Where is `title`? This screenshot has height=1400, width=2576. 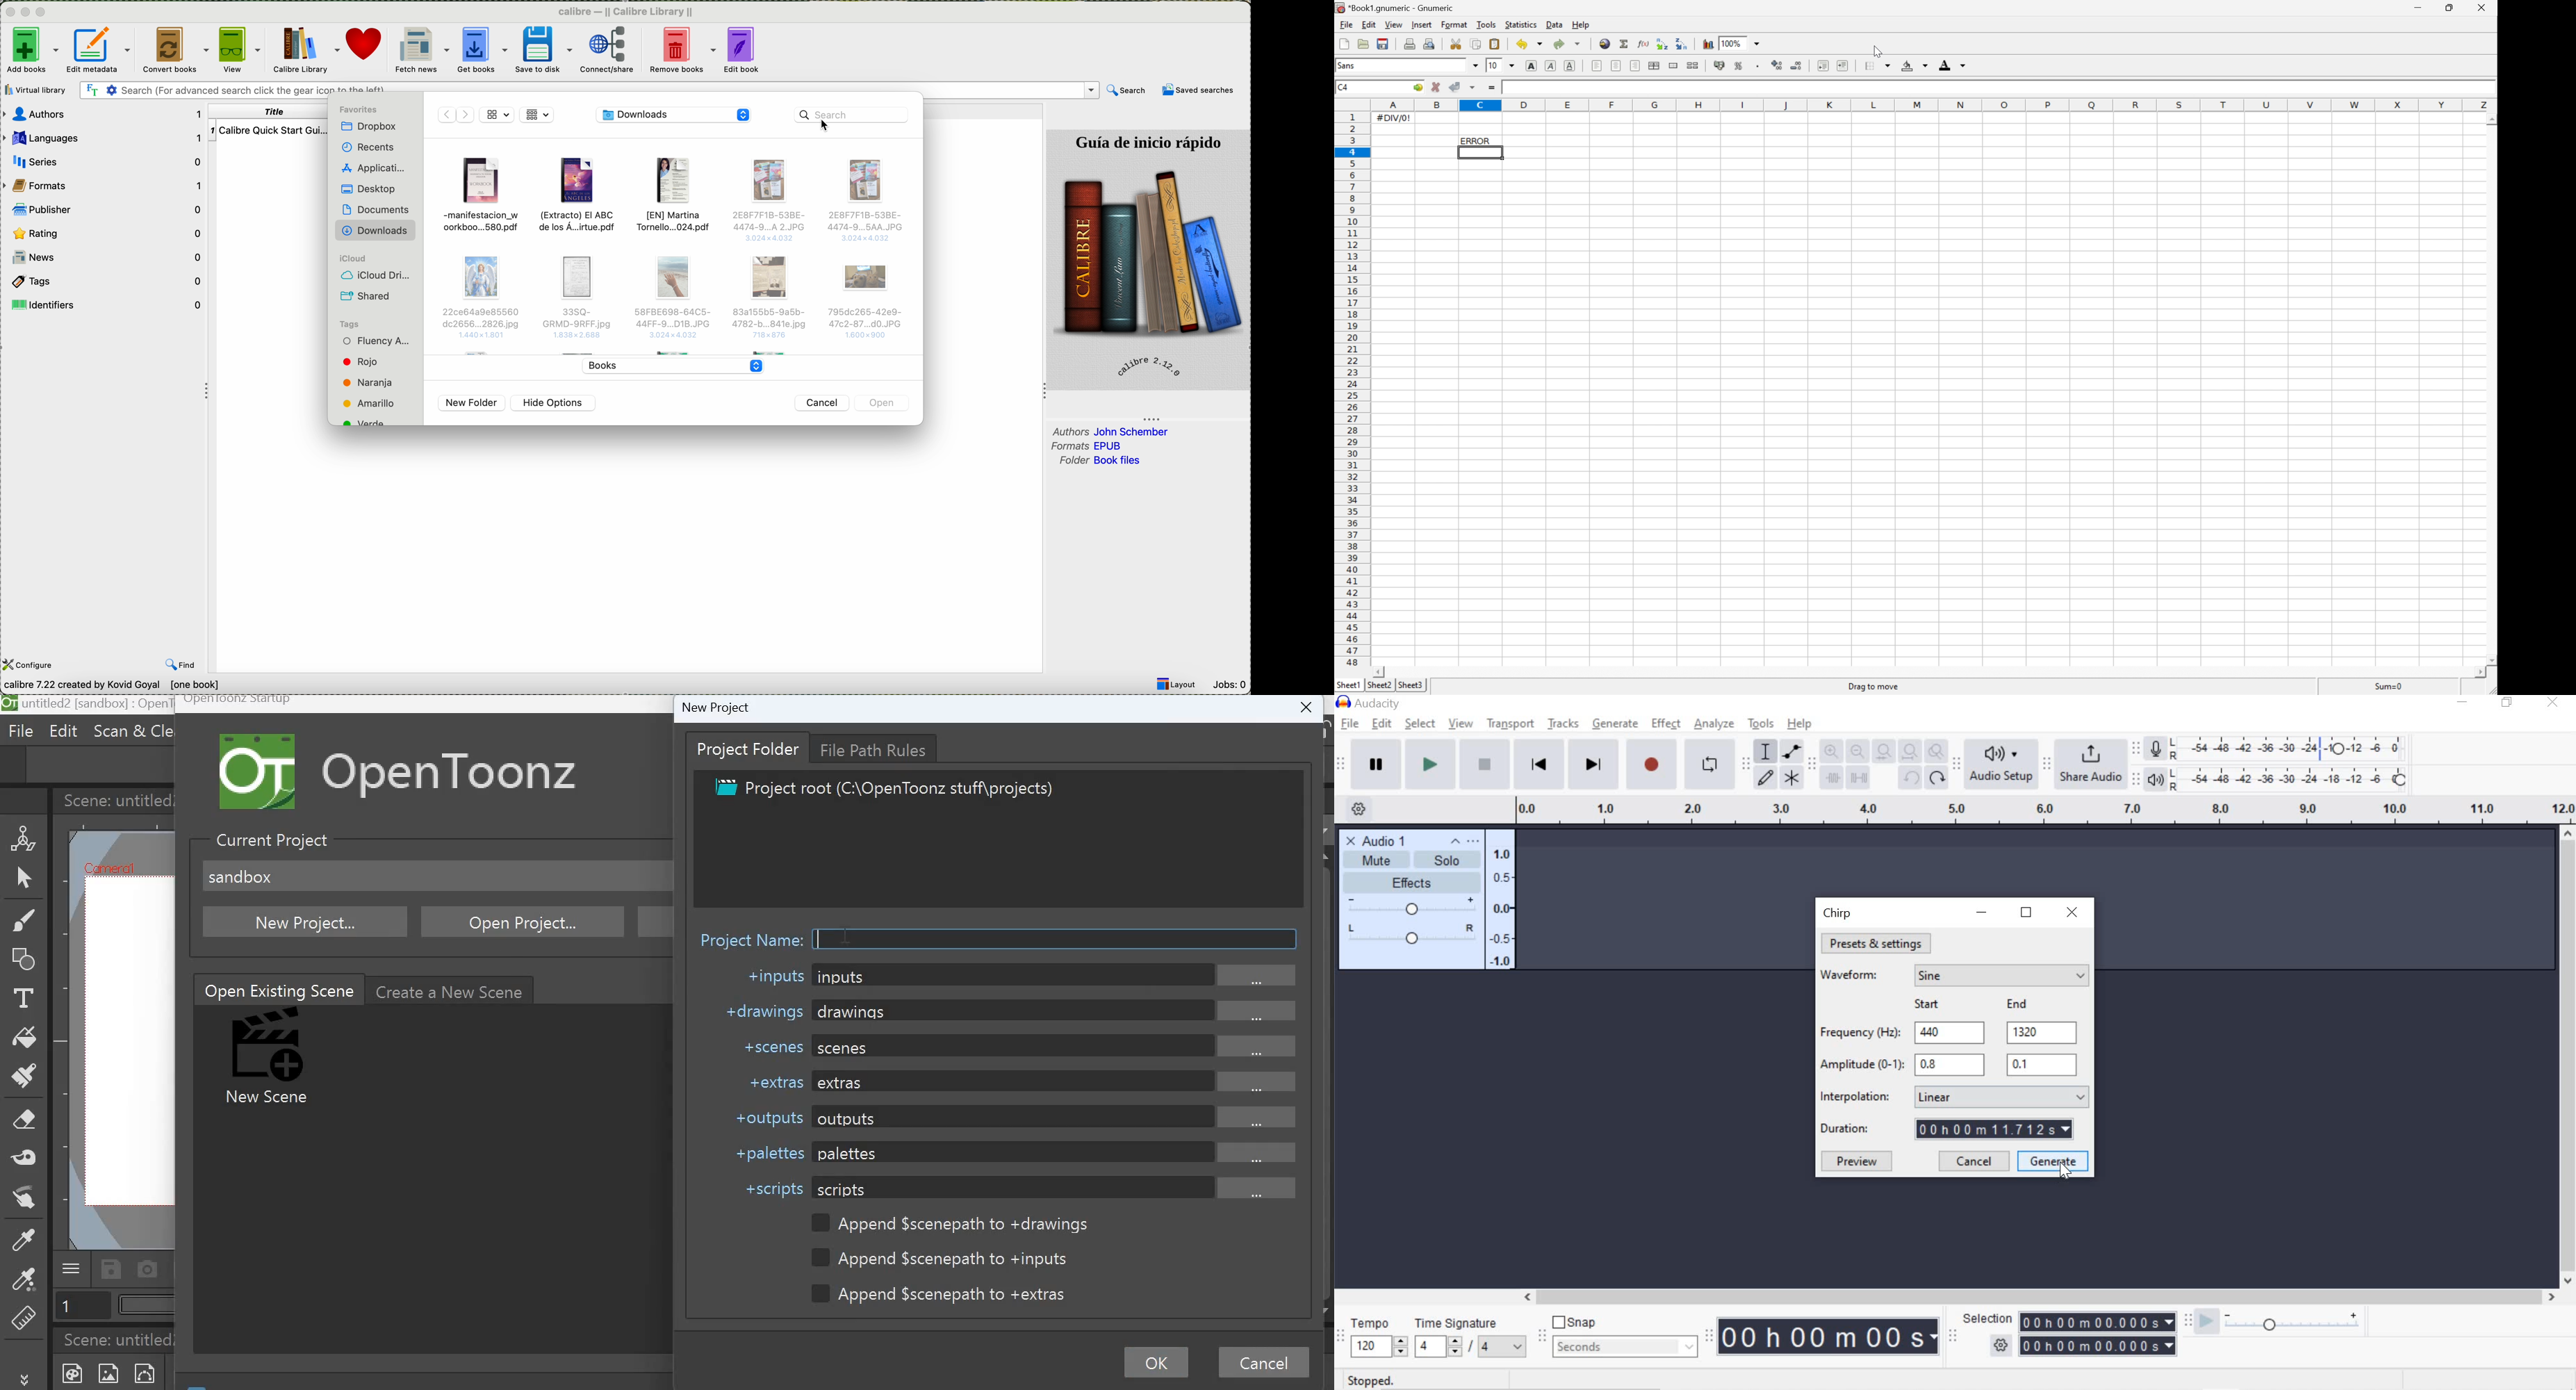 title is located at coordinates (270, 112).